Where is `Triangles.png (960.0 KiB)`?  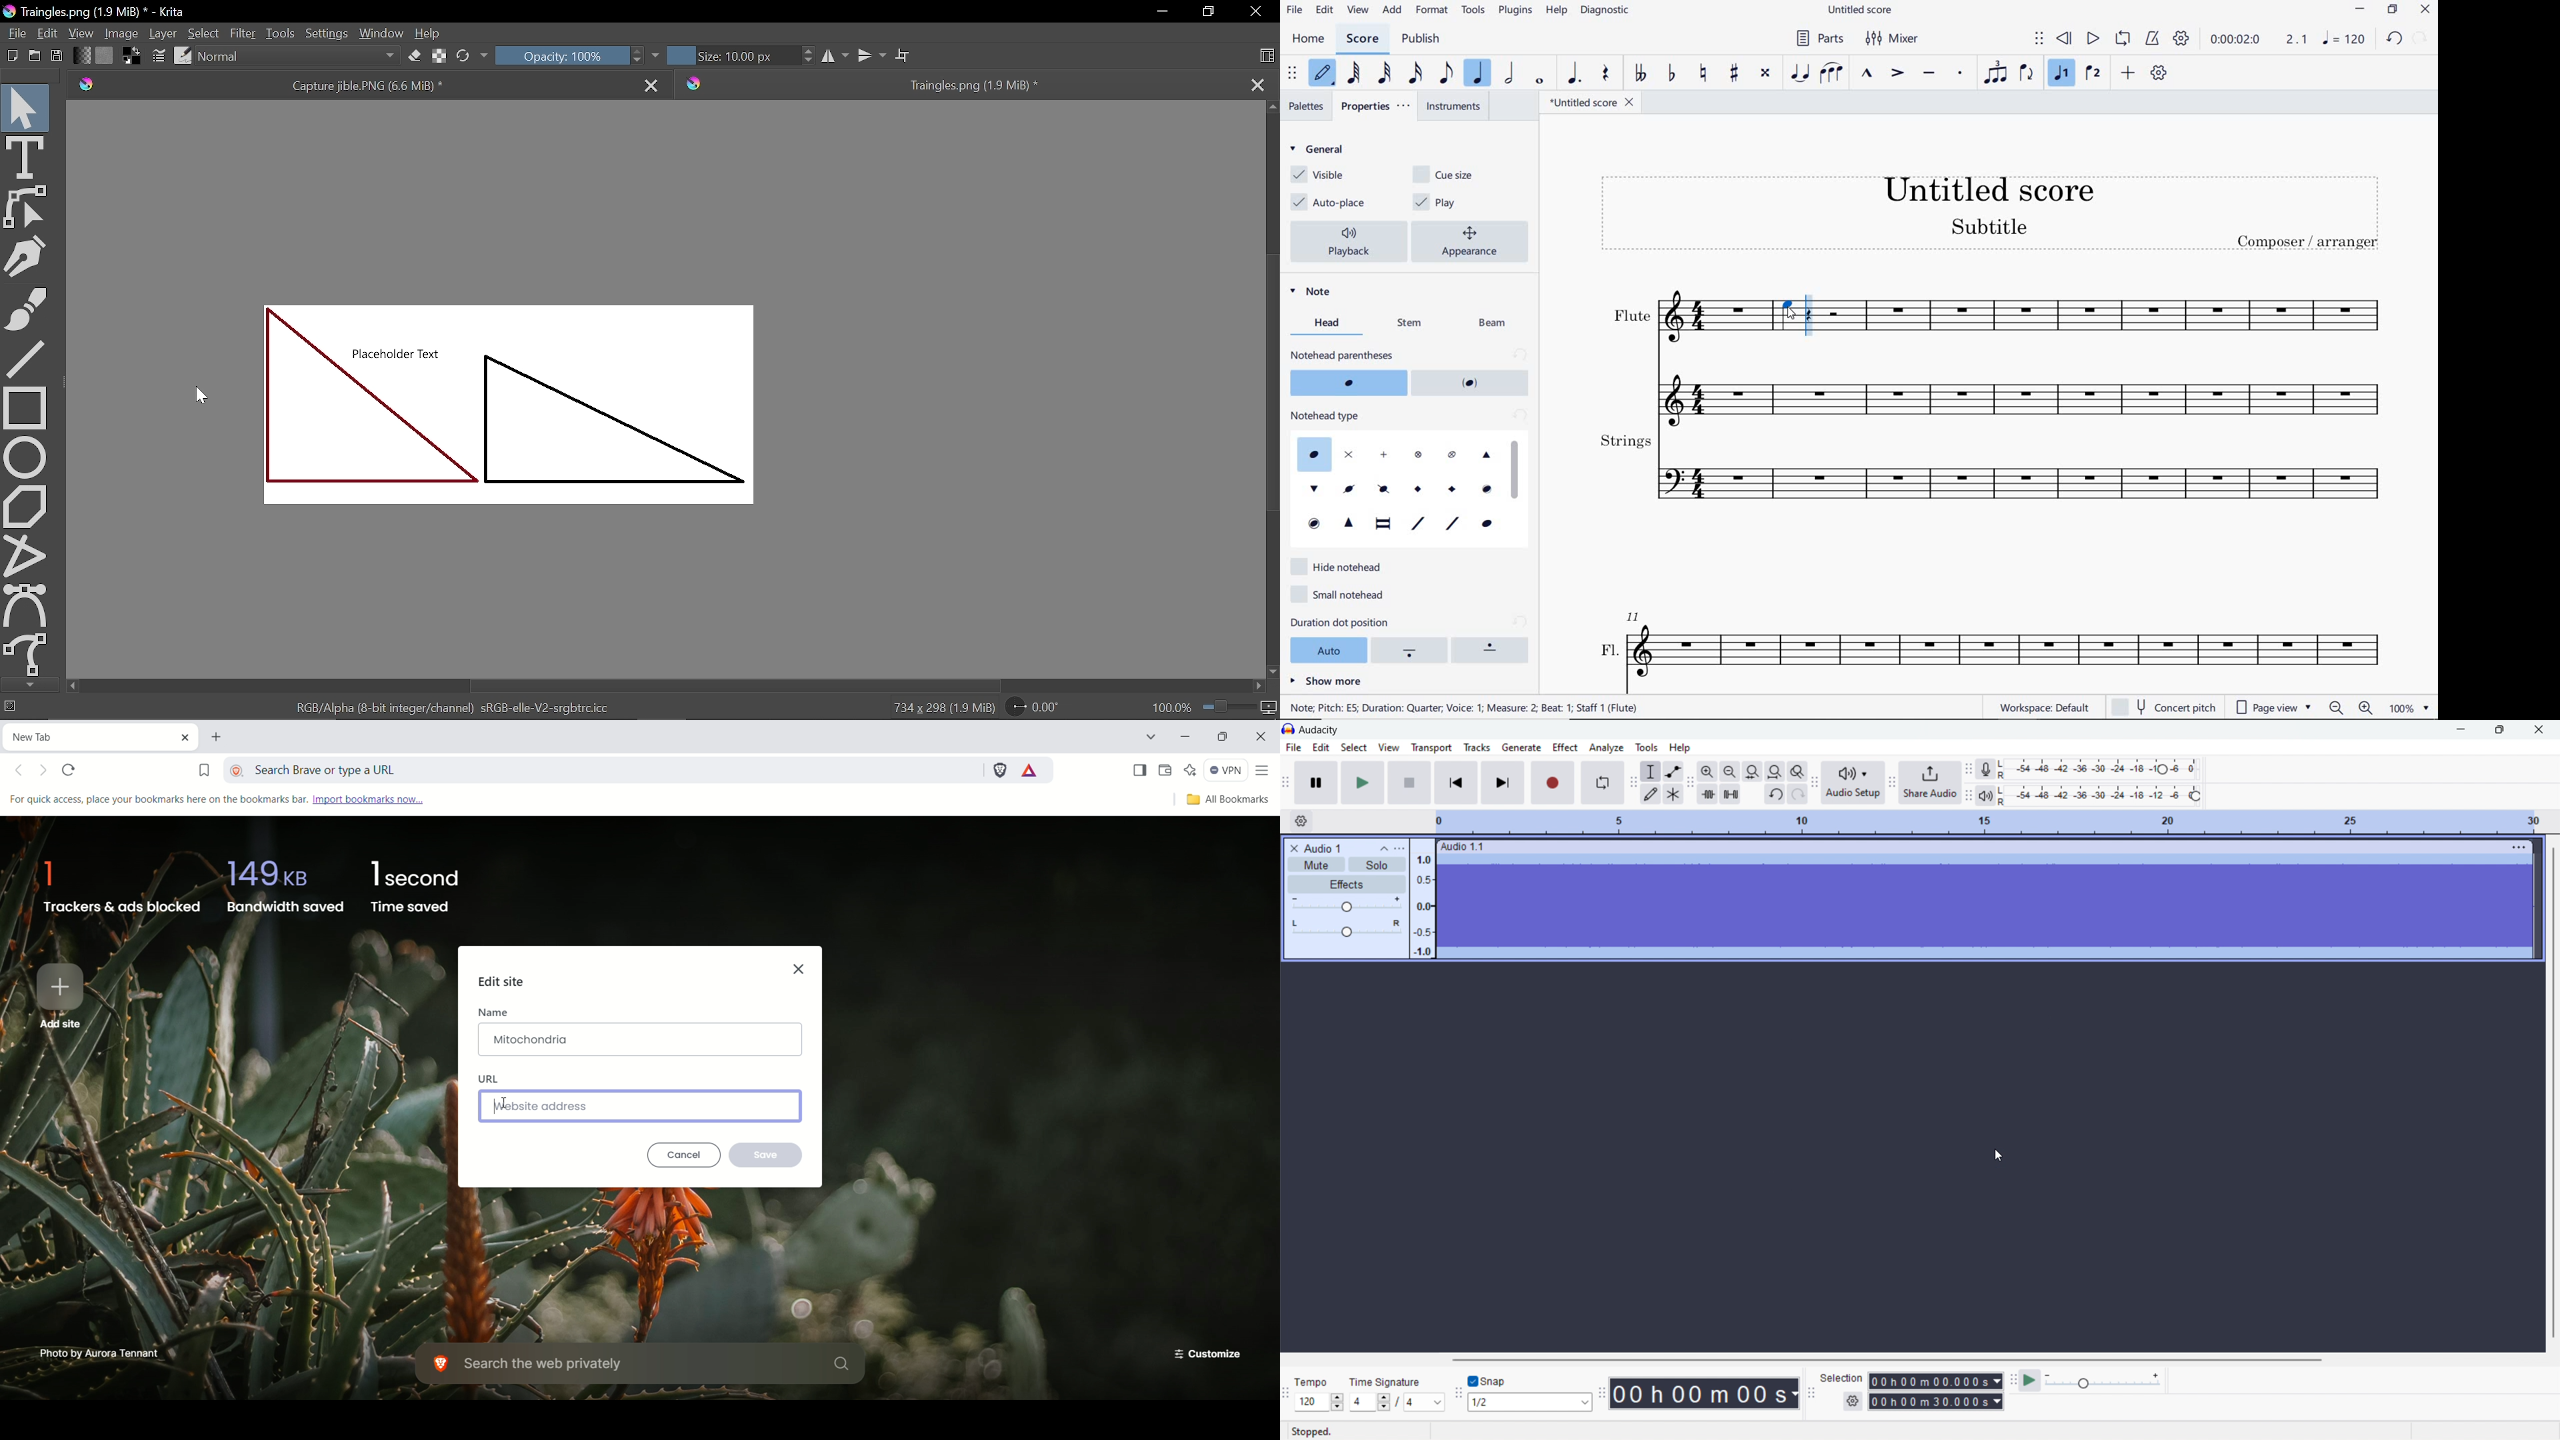 Triangles.png (960.0 KiB) is located at coordinates (117, 12).